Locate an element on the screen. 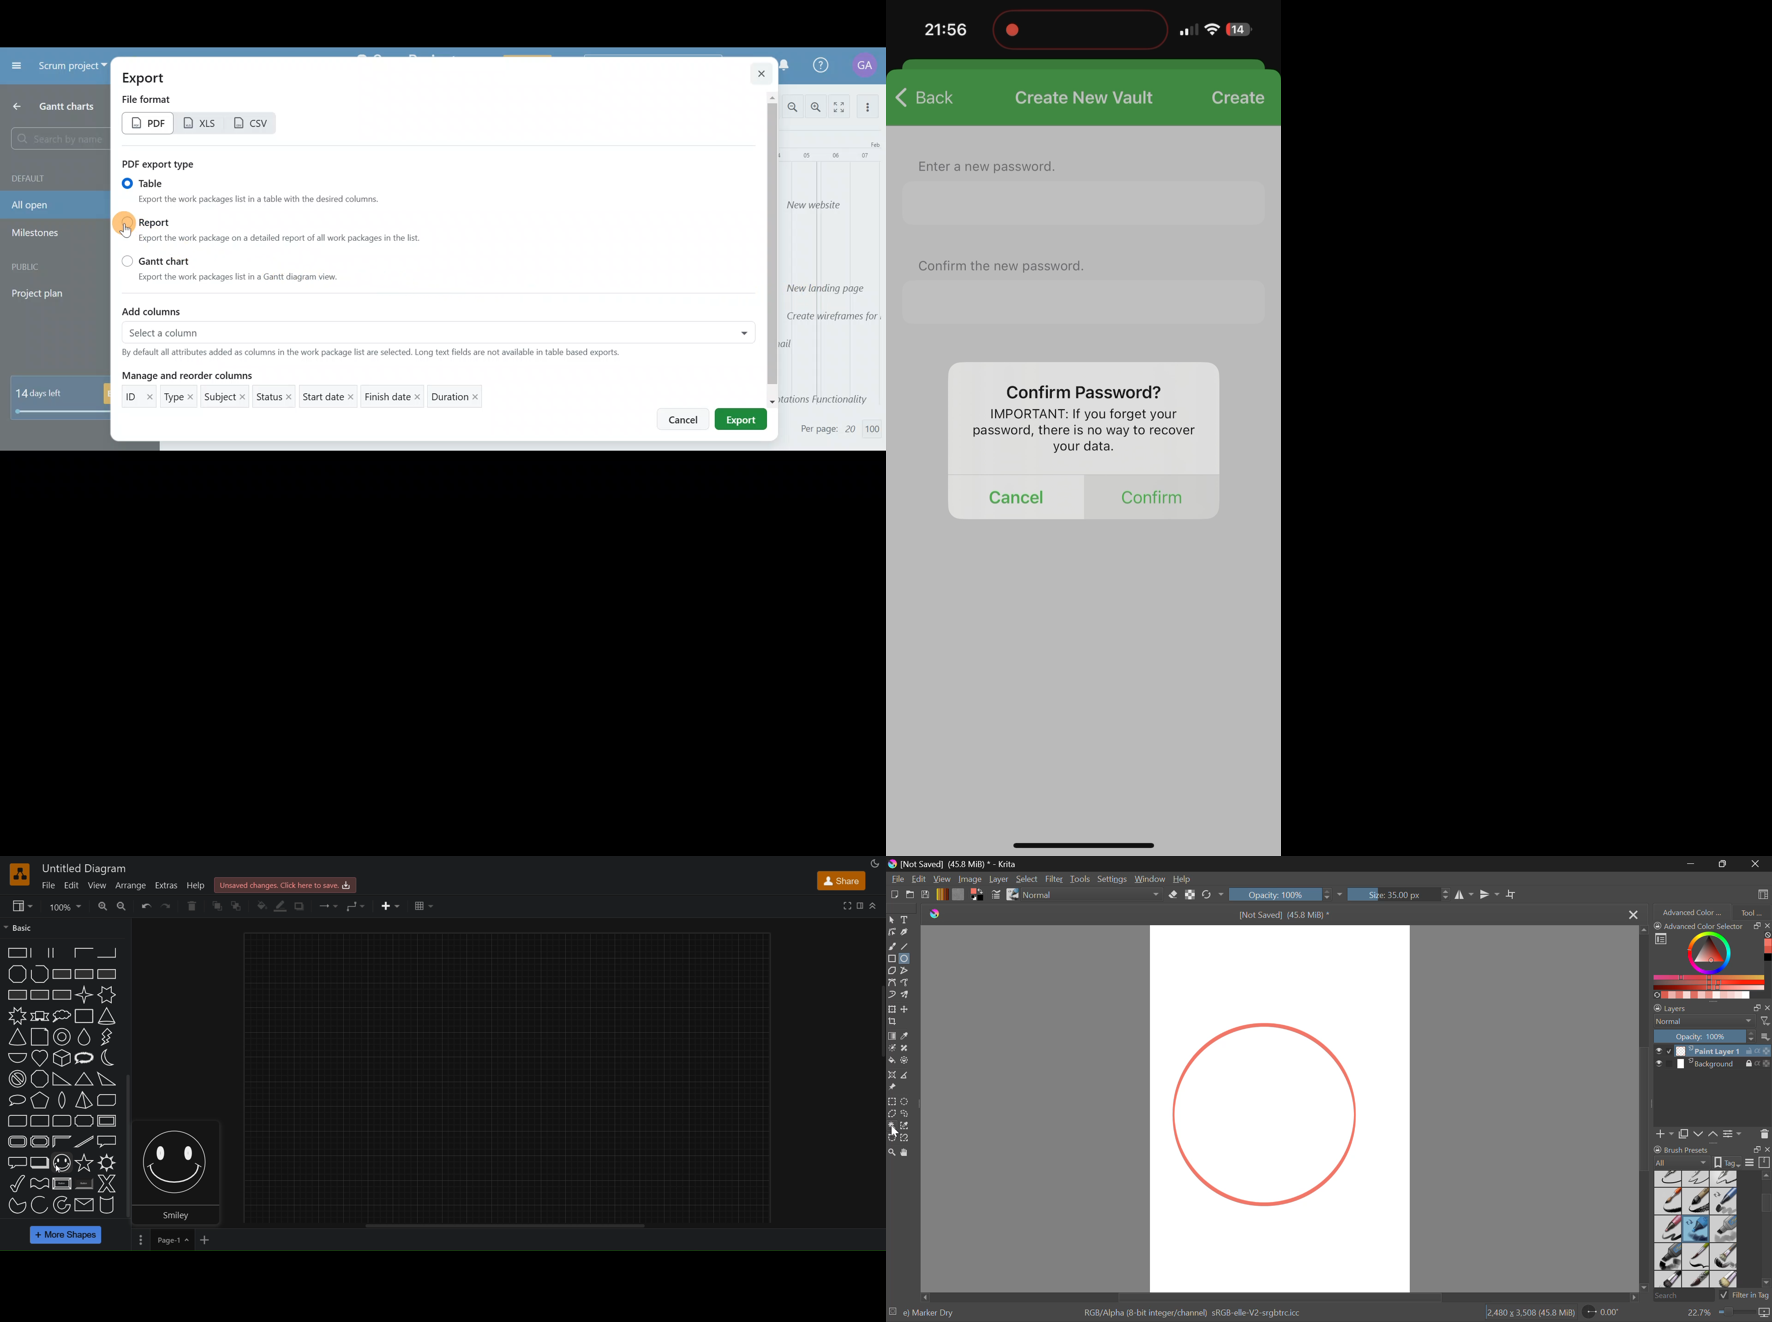  title is located at coordinates (88, 868).